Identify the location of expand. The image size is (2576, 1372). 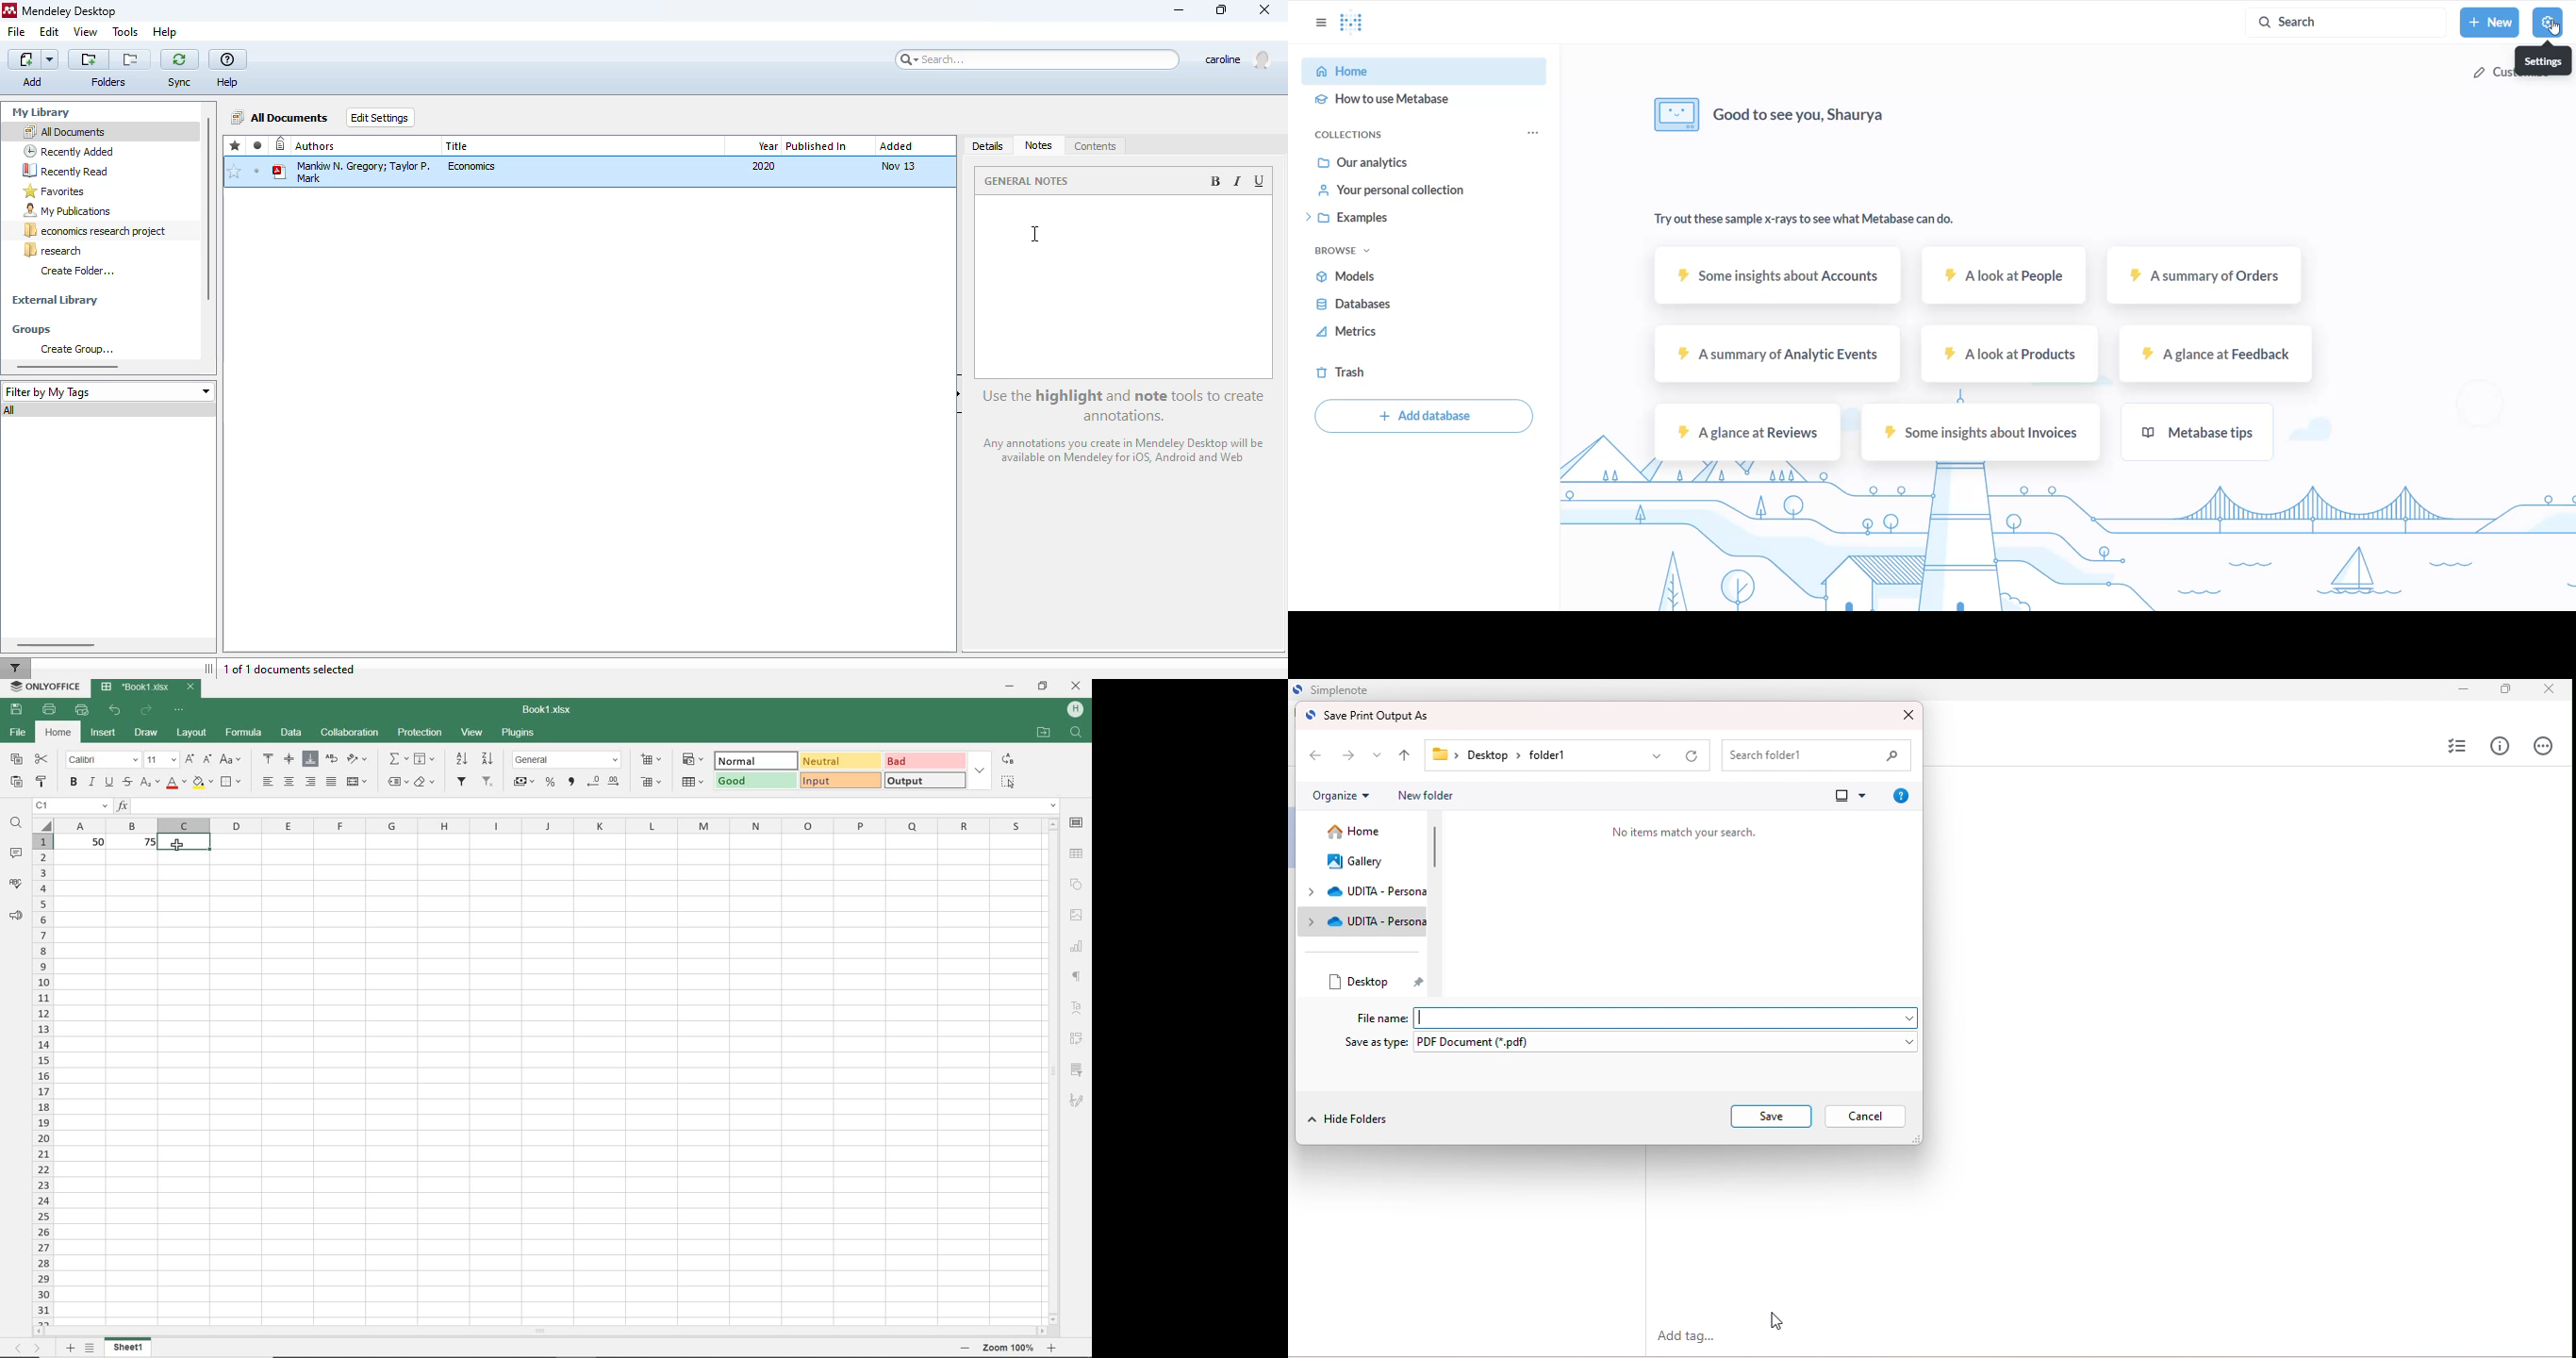
(980, 770).